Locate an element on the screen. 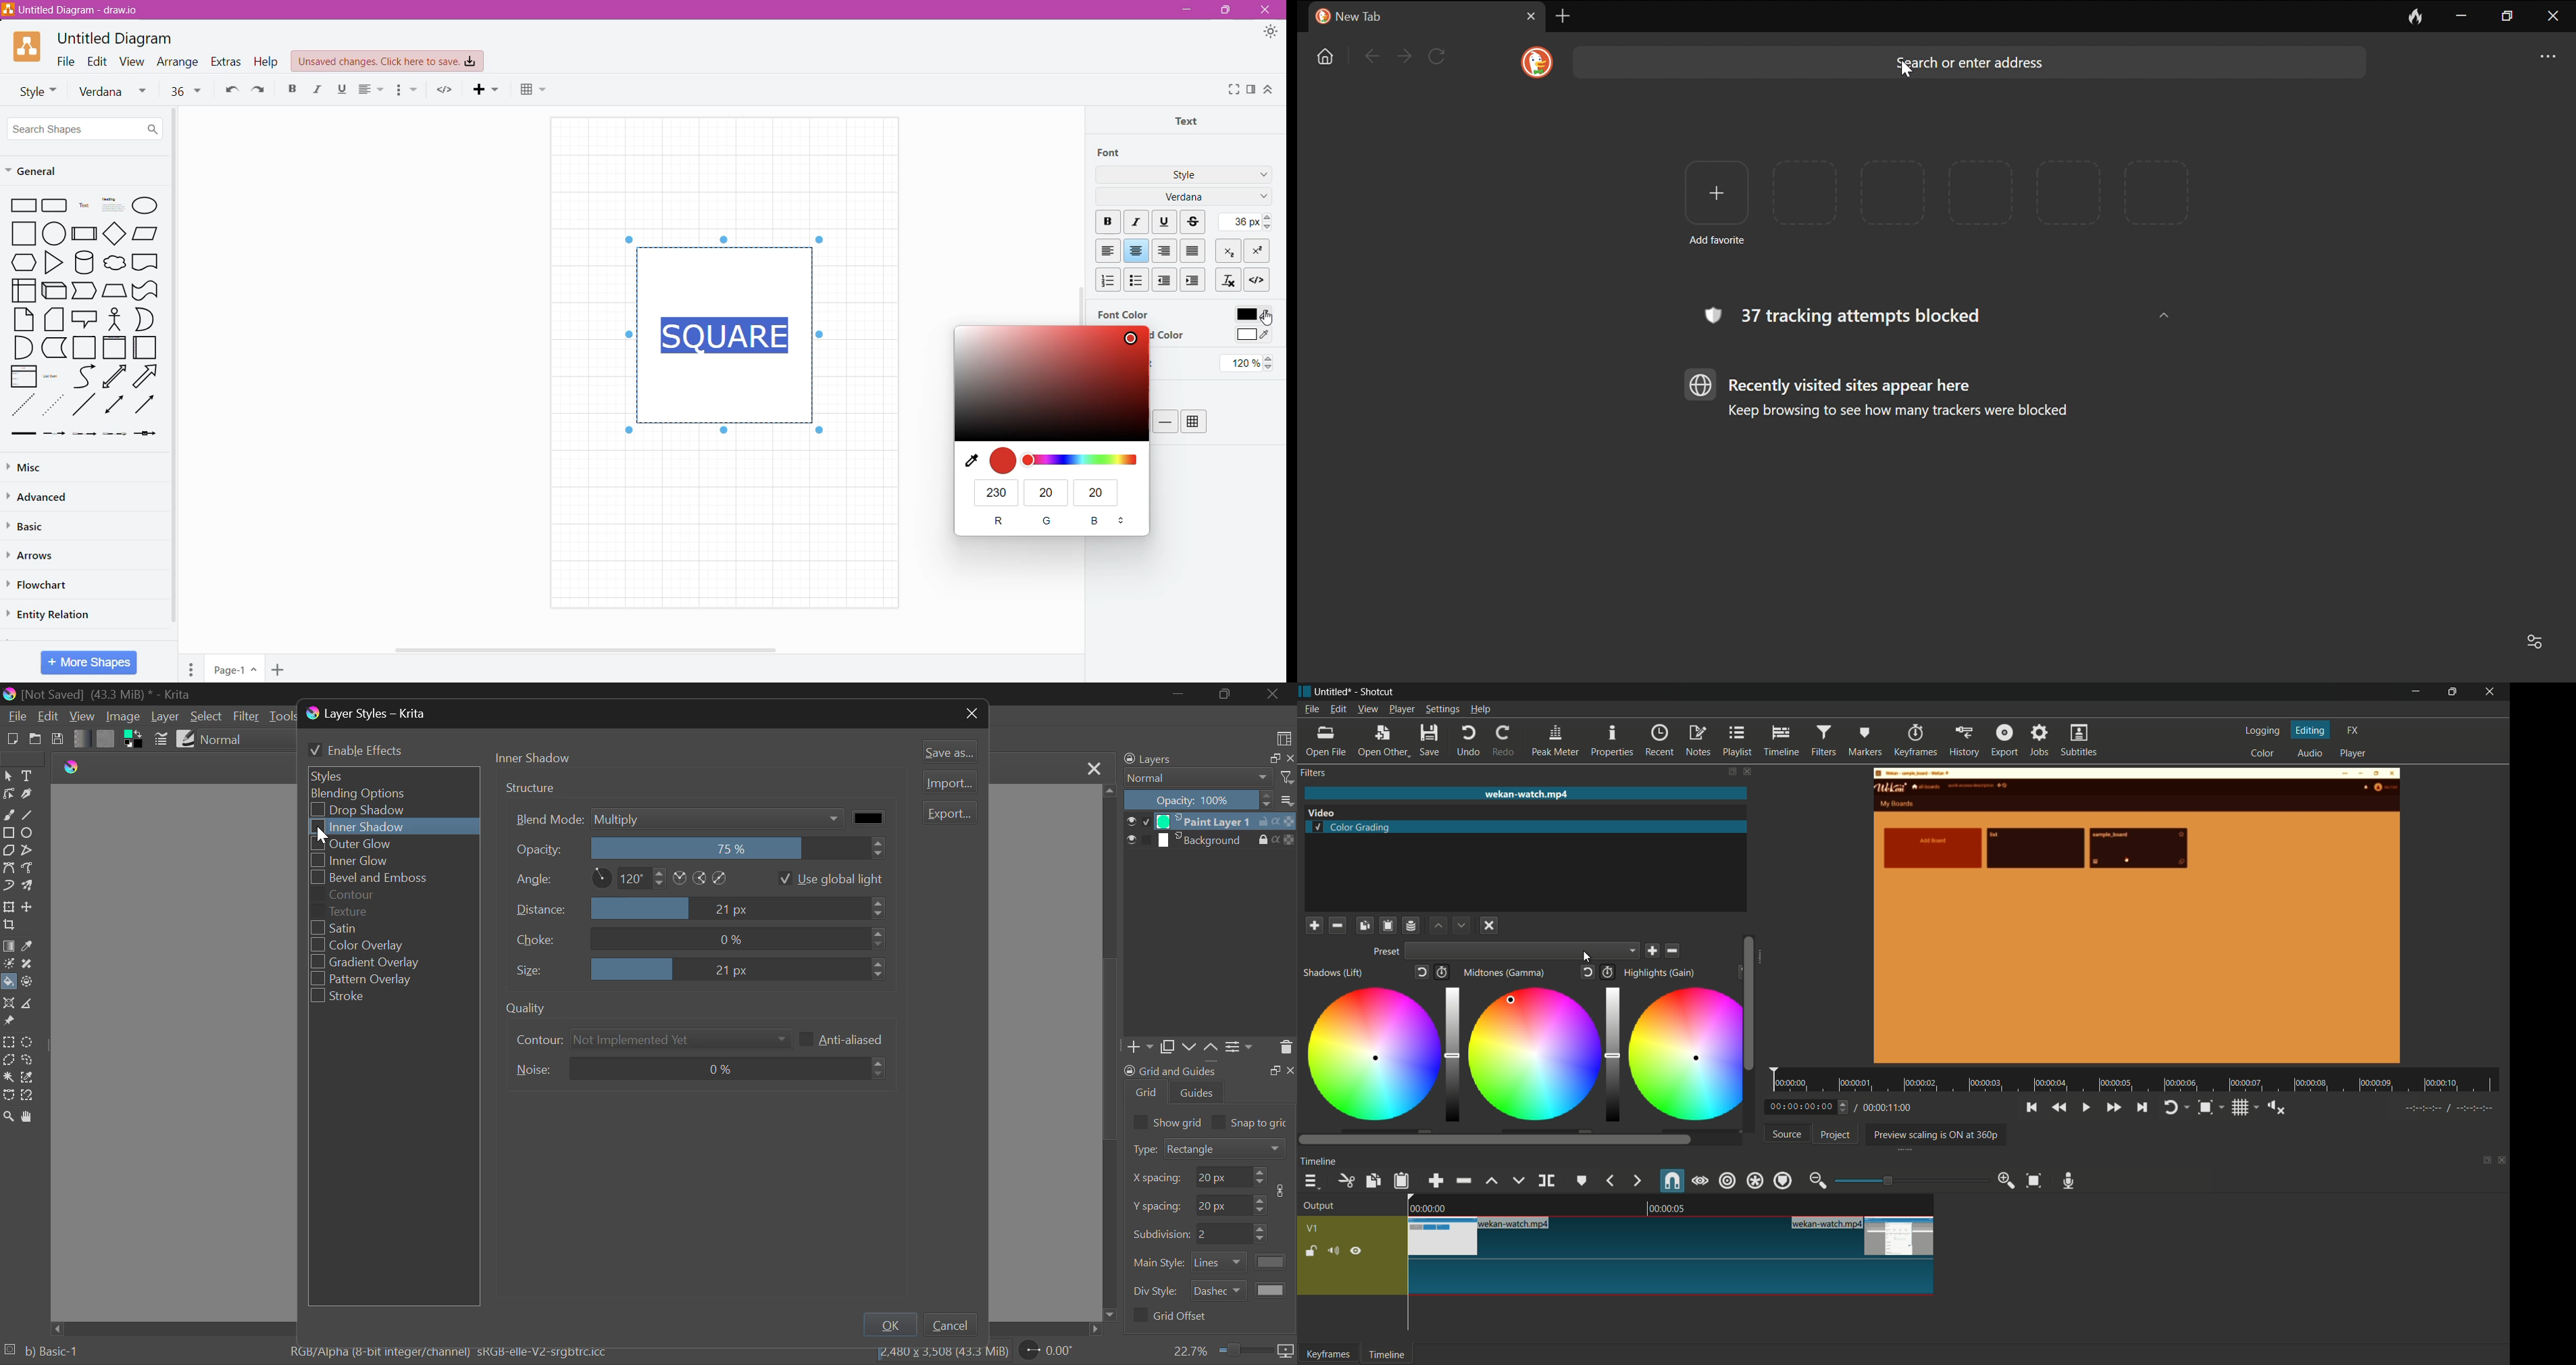 The height and width of the screenshot is (1372, 2576). preview scaling is on at 360p is located at coordinates (1936, 1134).